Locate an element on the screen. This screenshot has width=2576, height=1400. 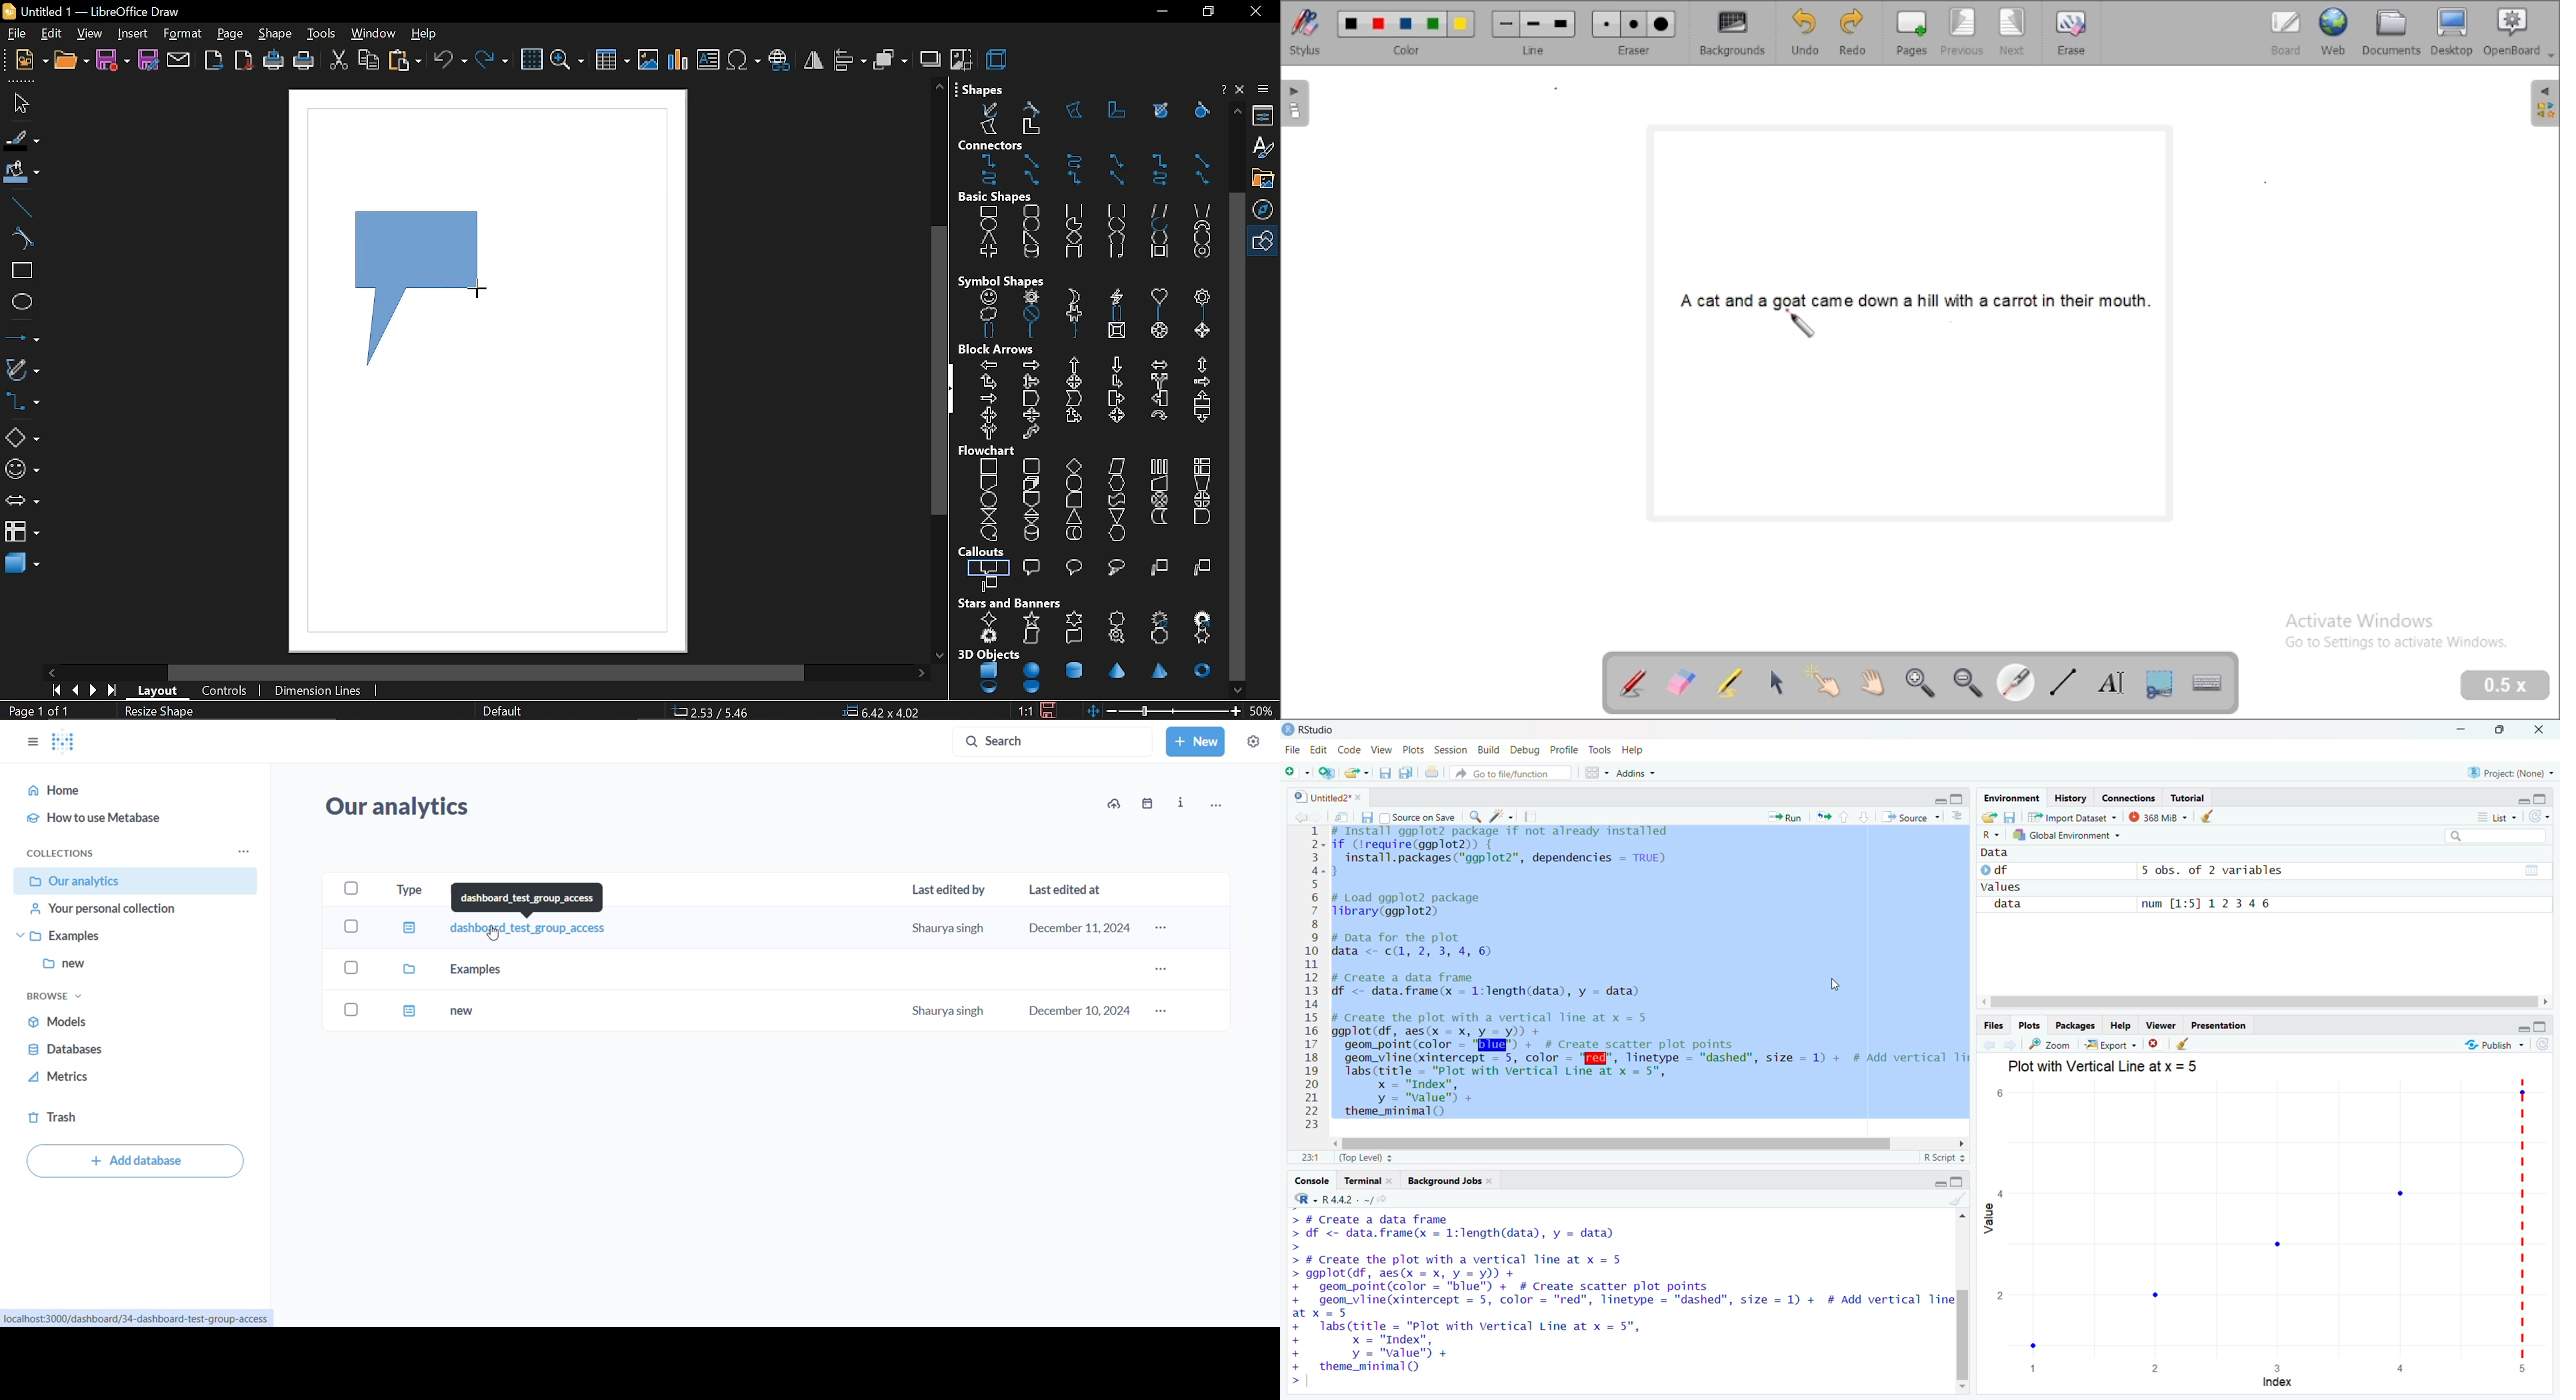
Plots is located at coordinates (2029, 1025).